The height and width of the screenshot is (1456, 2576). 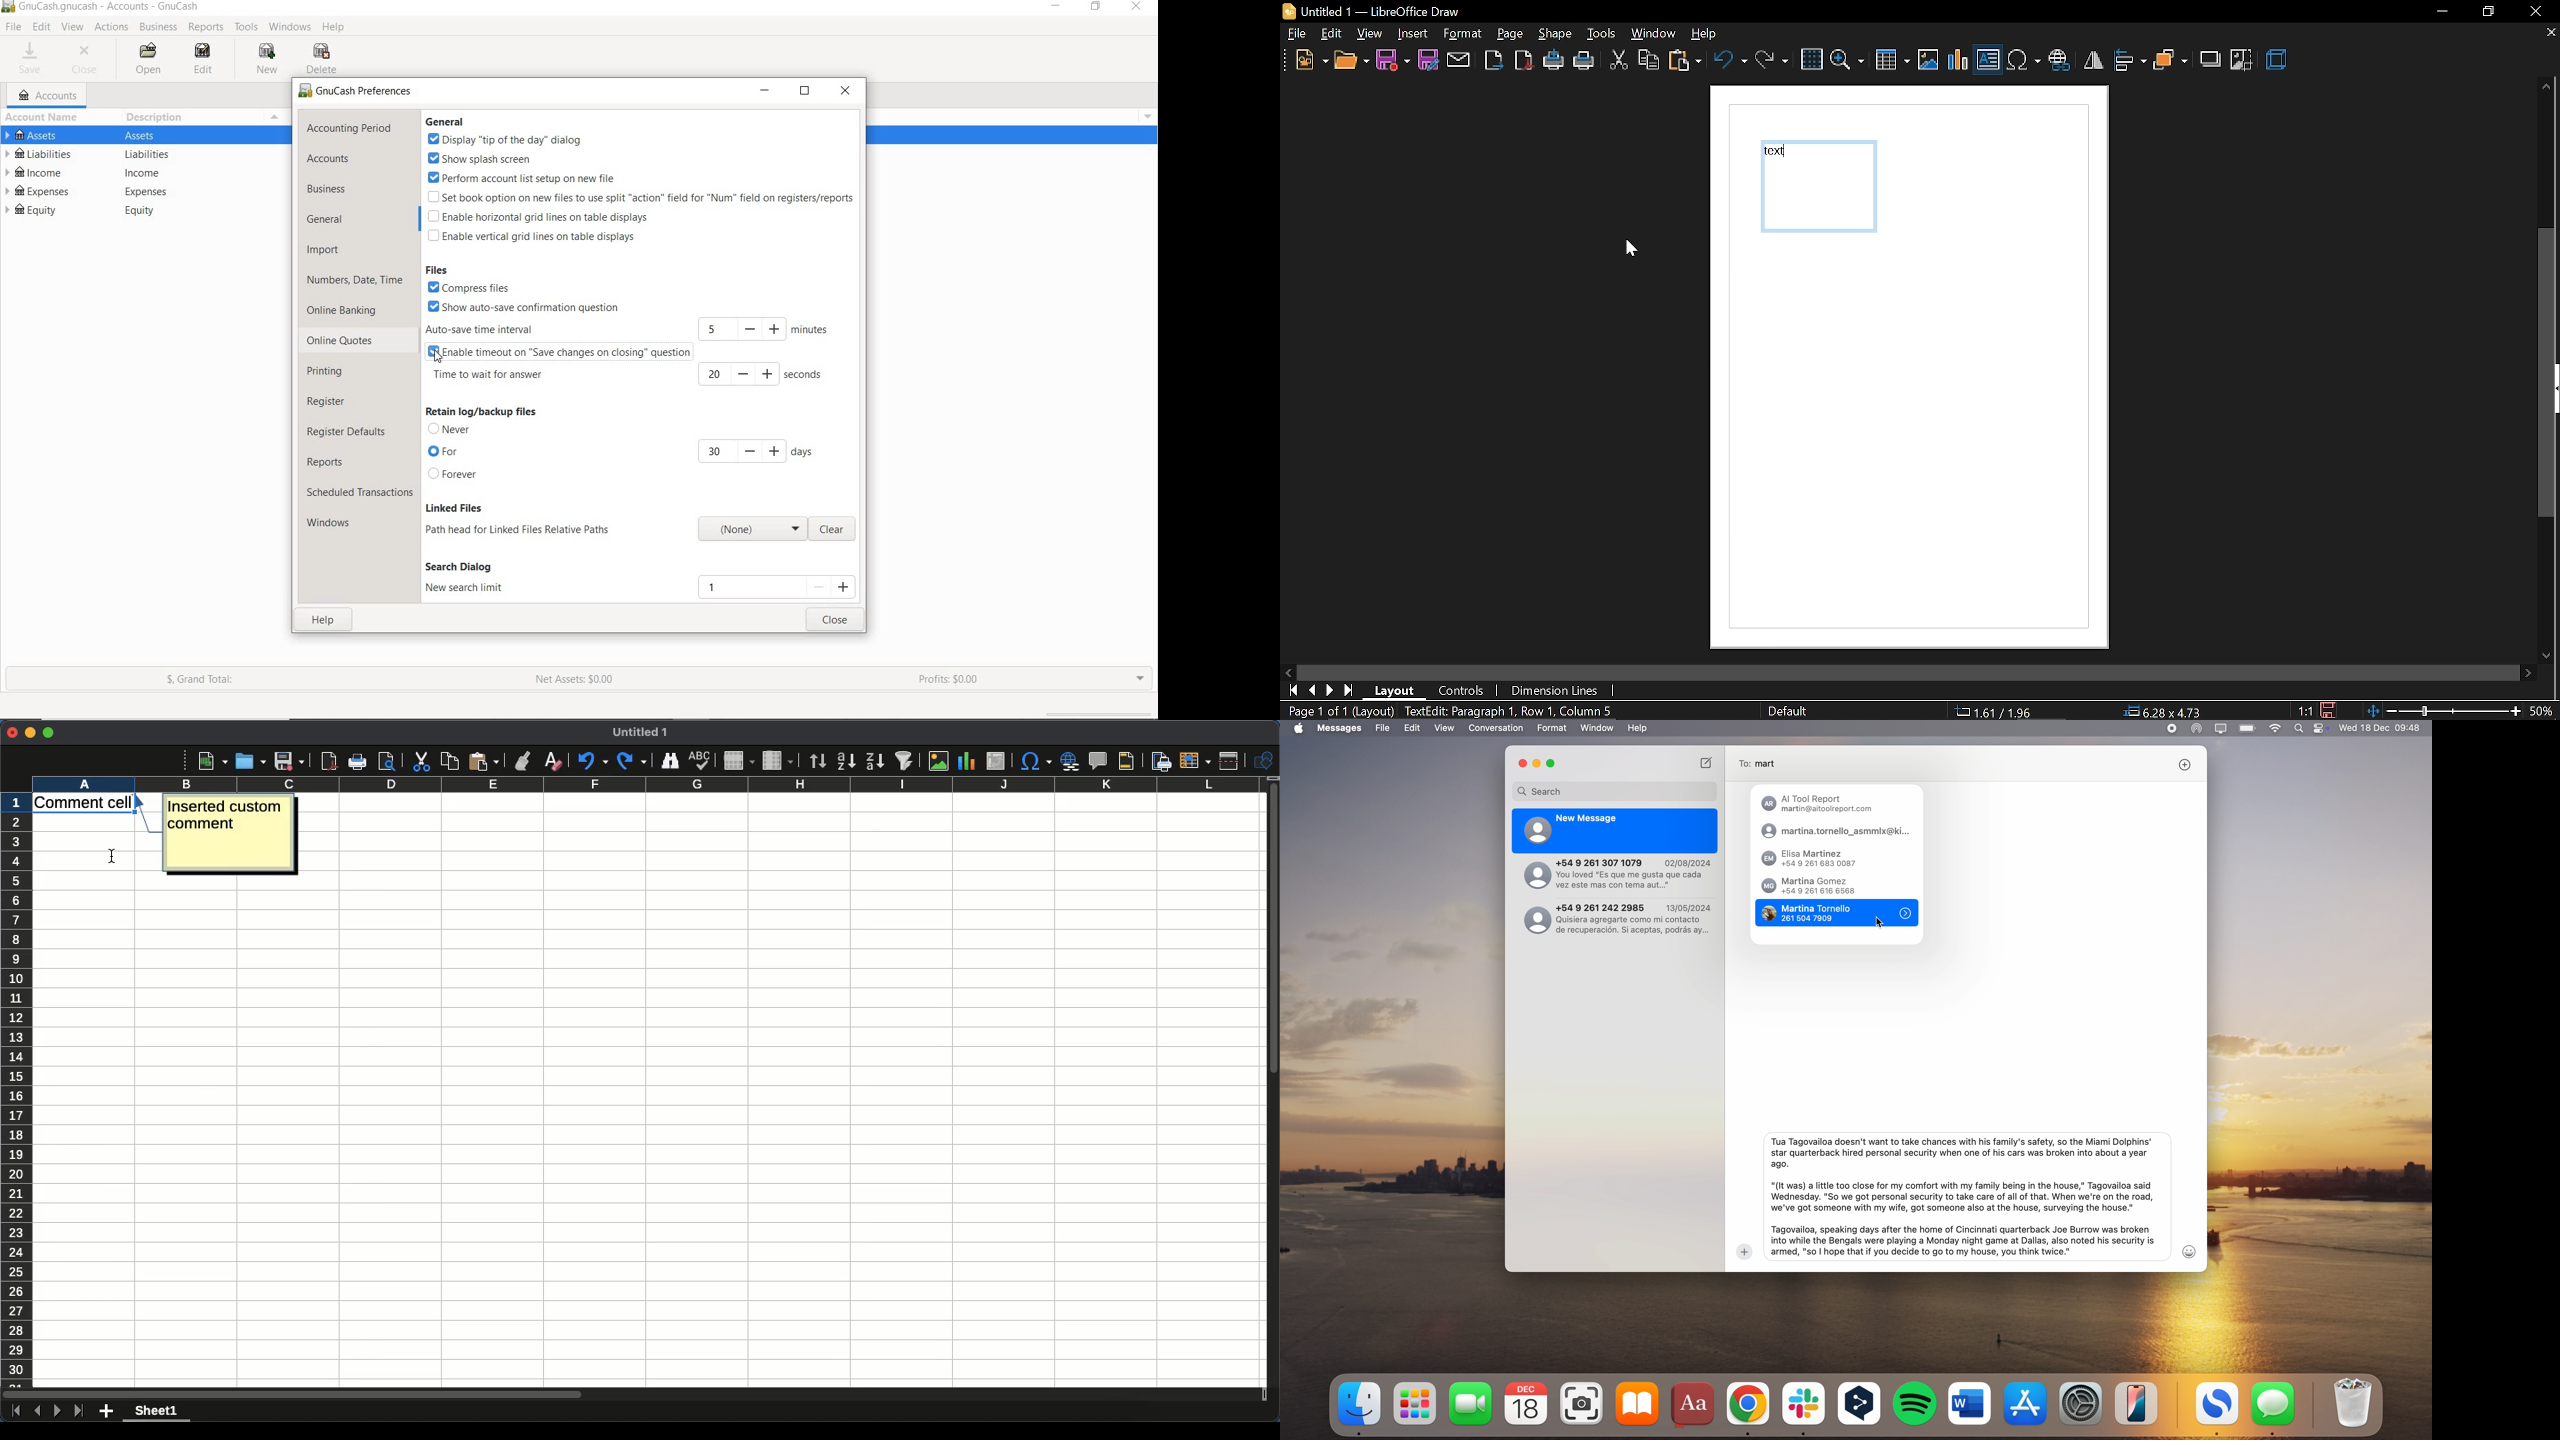 I want to click on date and hour, so click(x=2381, y=728).